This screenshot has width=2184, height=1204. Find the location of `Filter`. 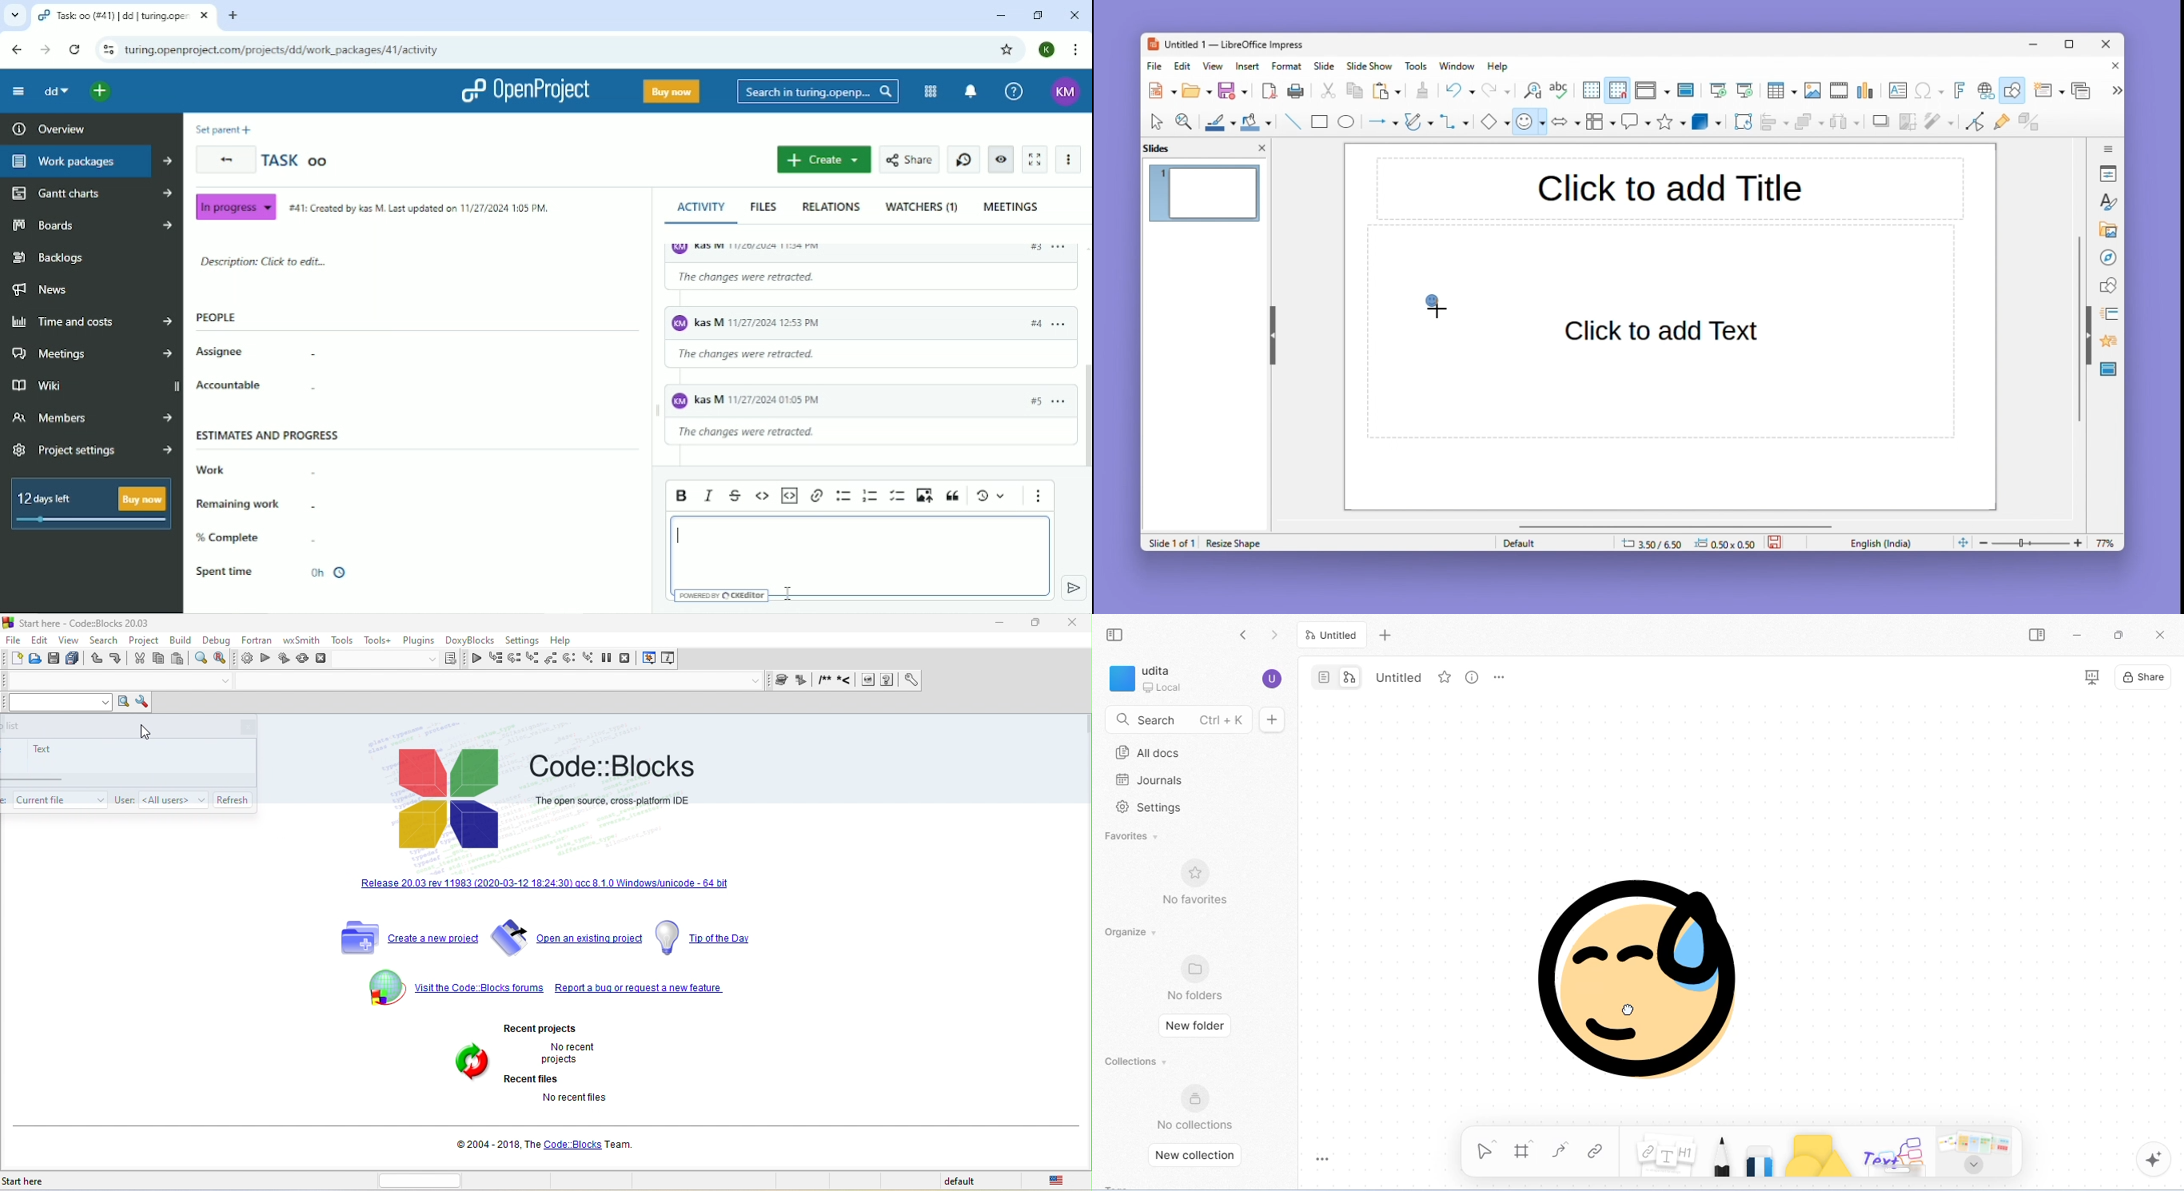

Filter is located at coordinates (1938, 126).